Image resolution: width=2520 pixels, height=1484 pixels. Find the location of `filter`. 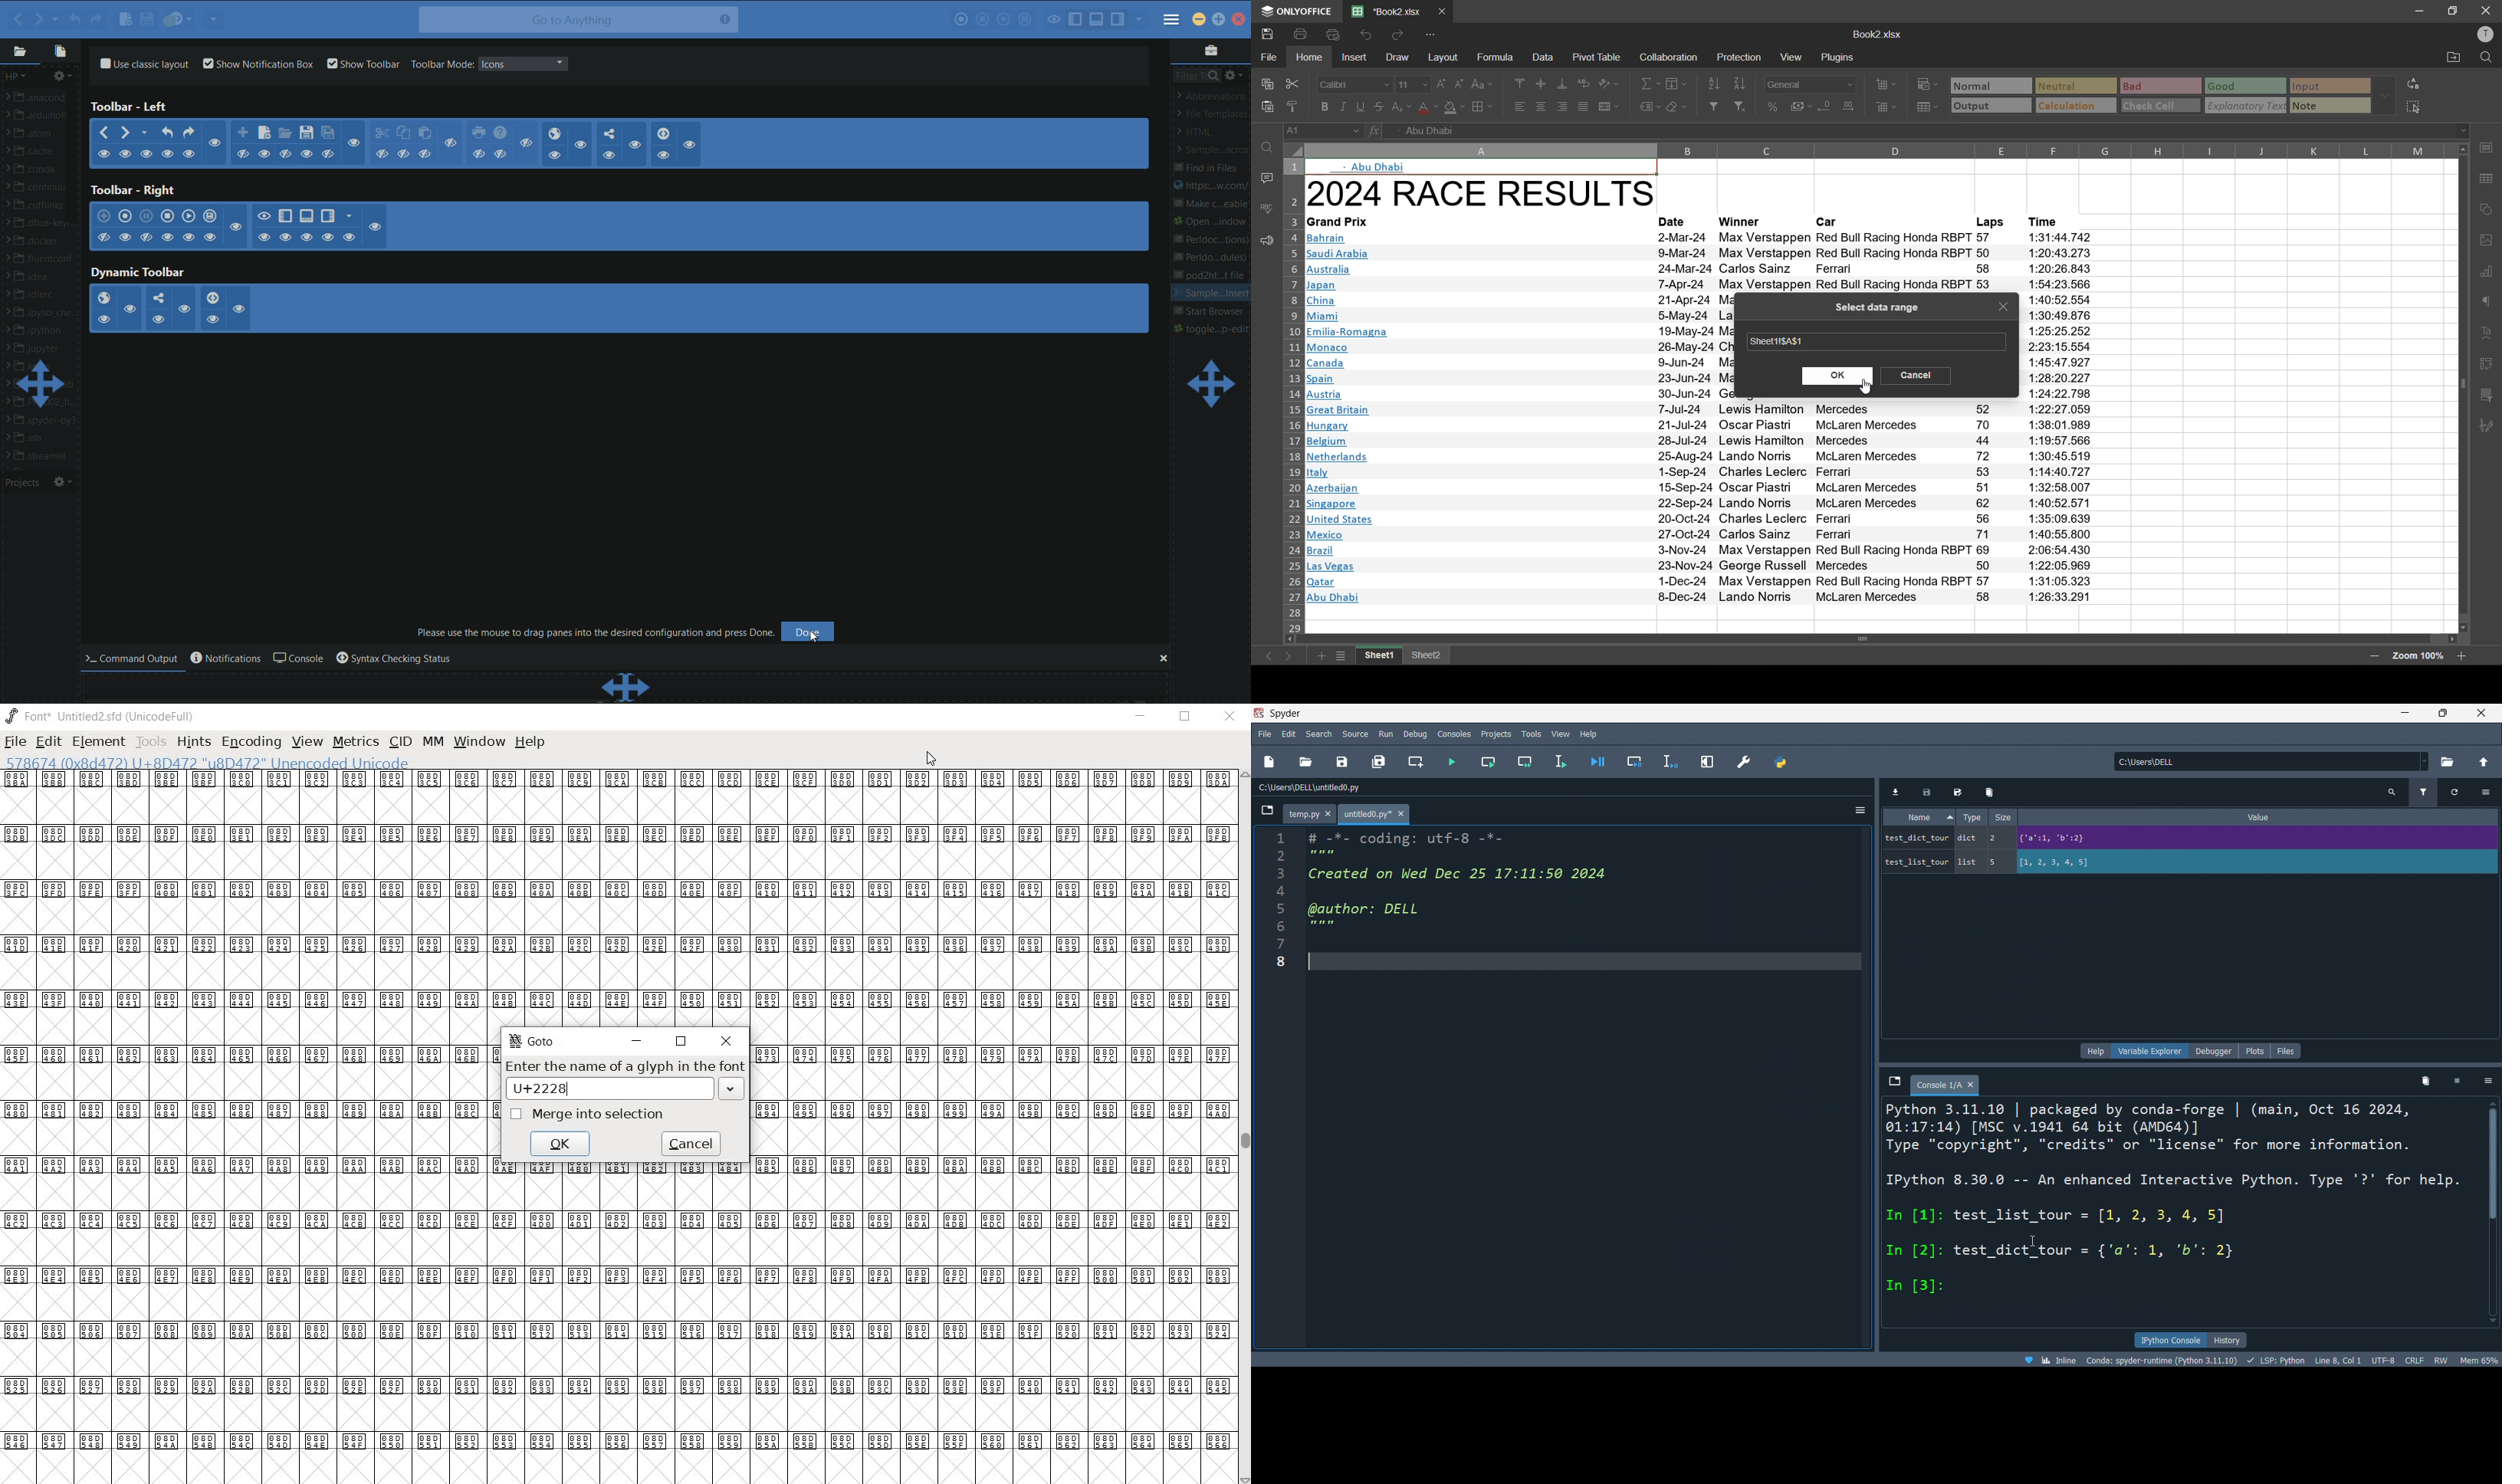

filter is located at coordinates (1714, 105).